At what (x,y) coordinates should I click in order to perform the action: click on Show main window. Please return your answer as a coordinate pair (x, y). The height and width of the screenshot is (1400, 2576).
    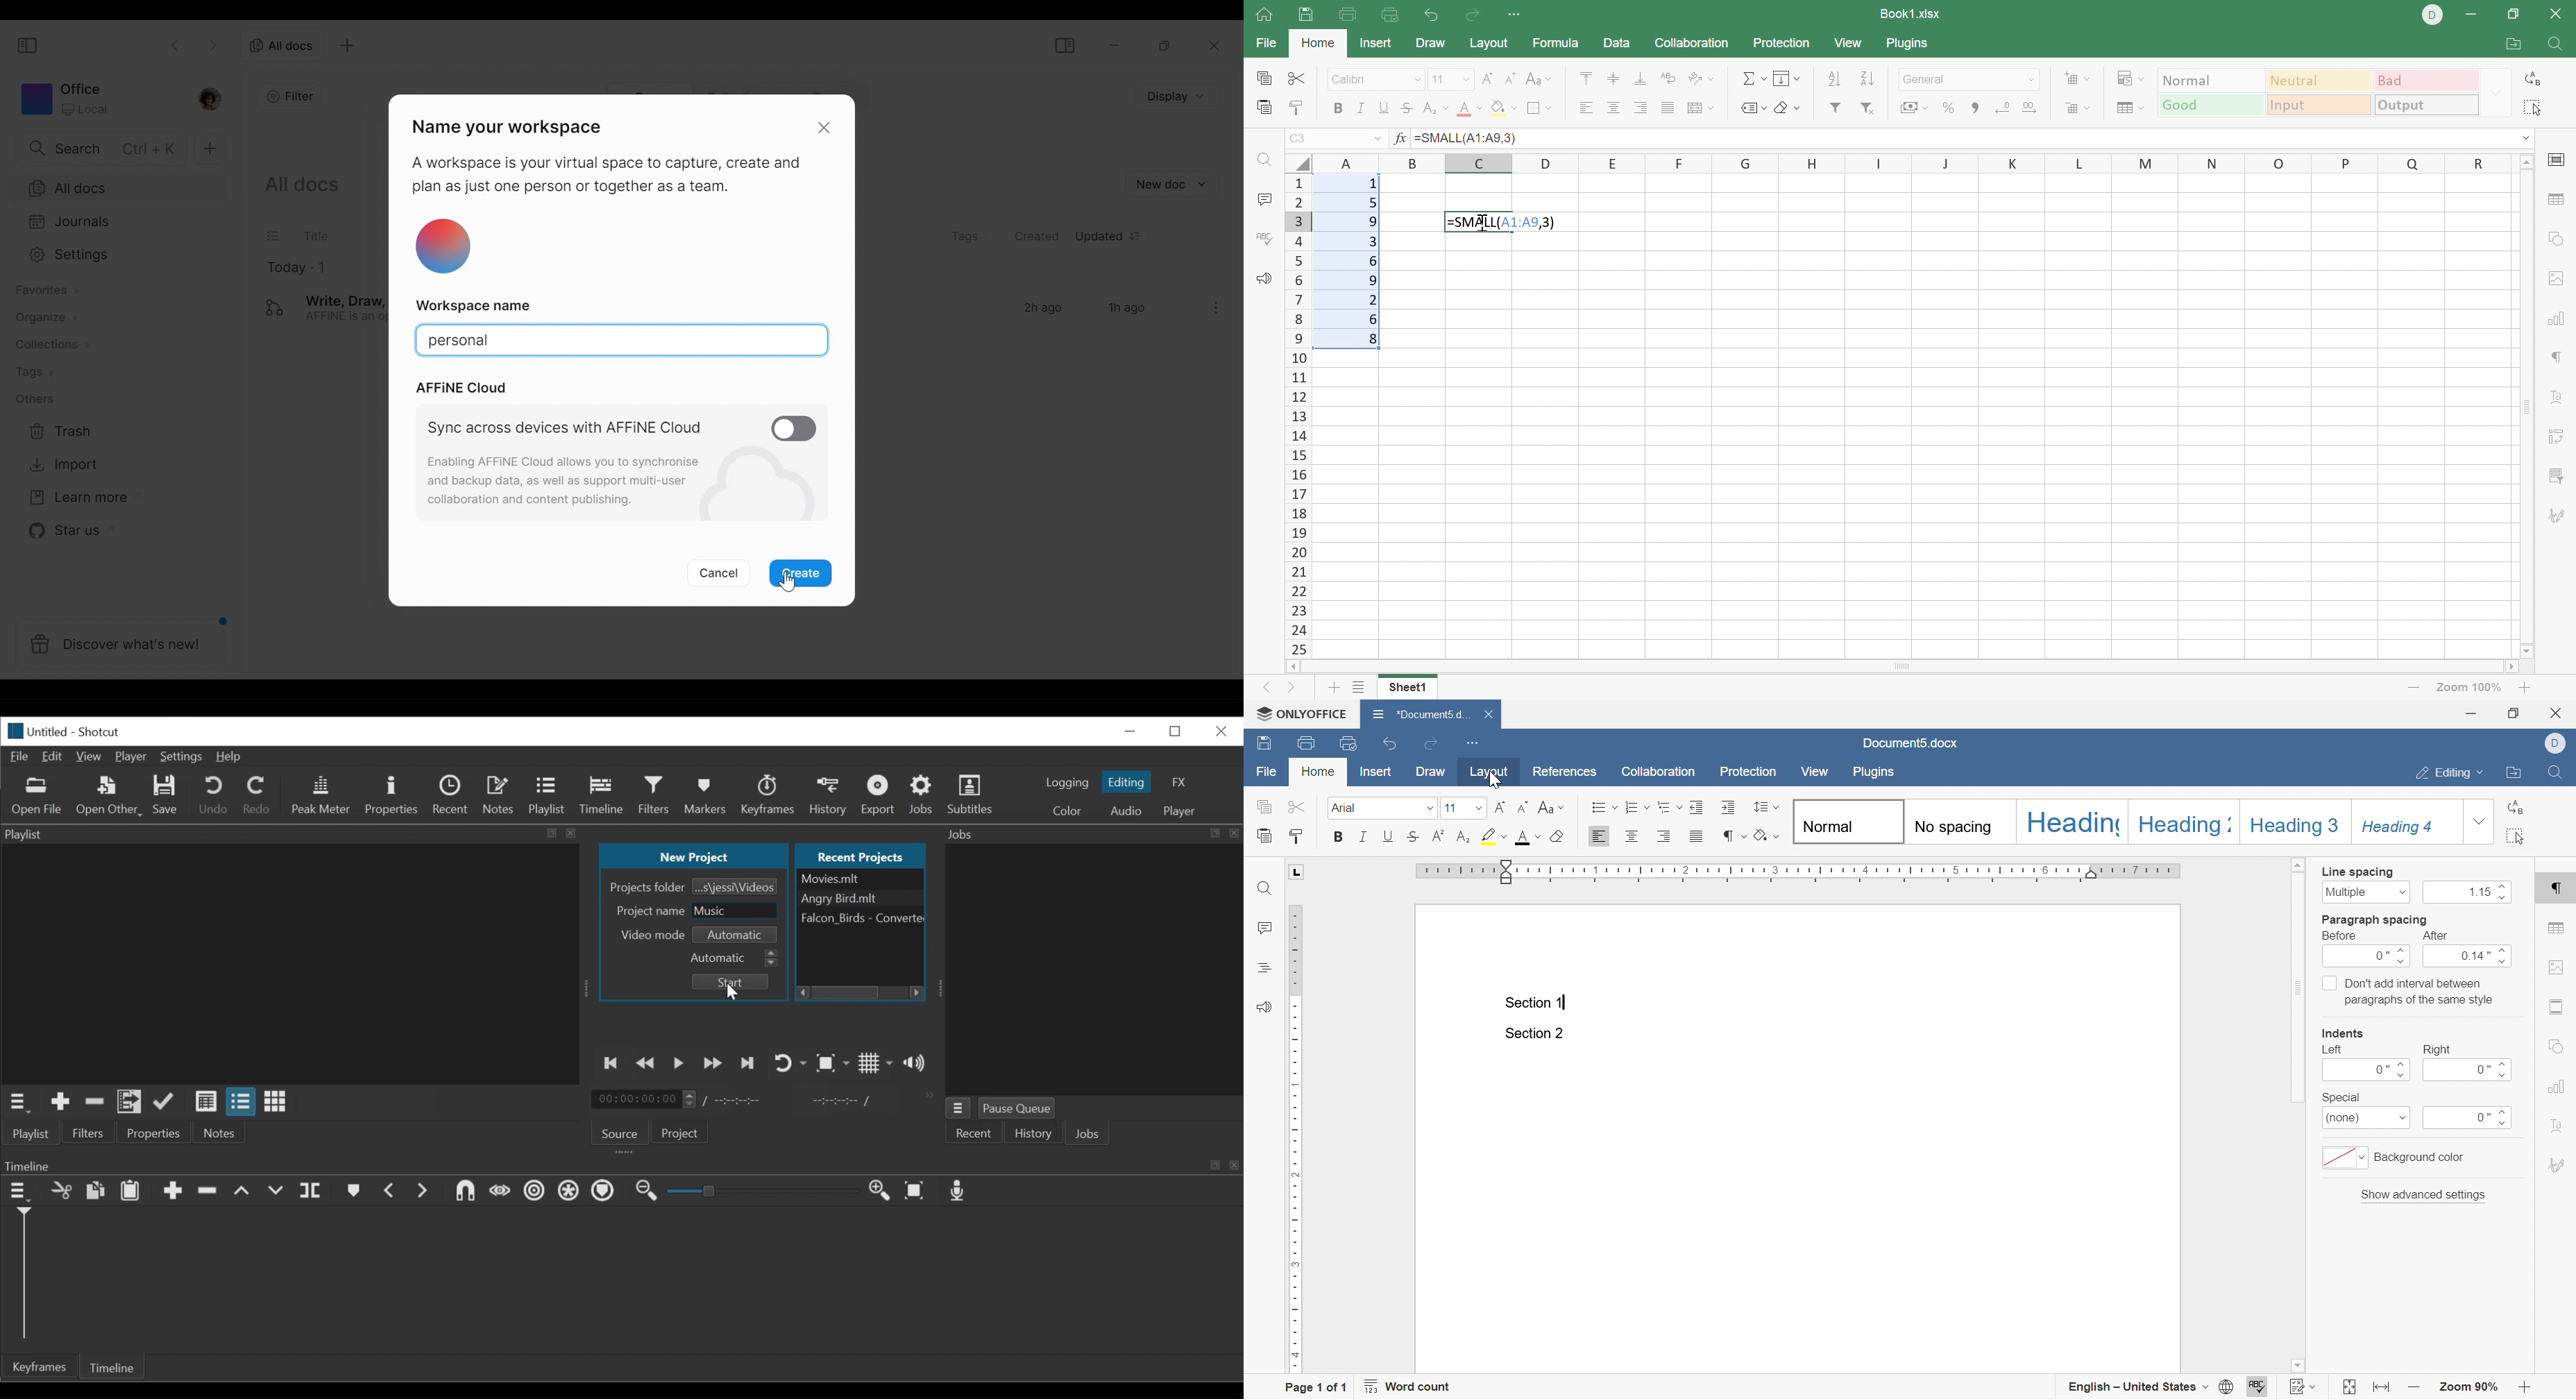
    Looking at the image, I should click on (1262, 13).